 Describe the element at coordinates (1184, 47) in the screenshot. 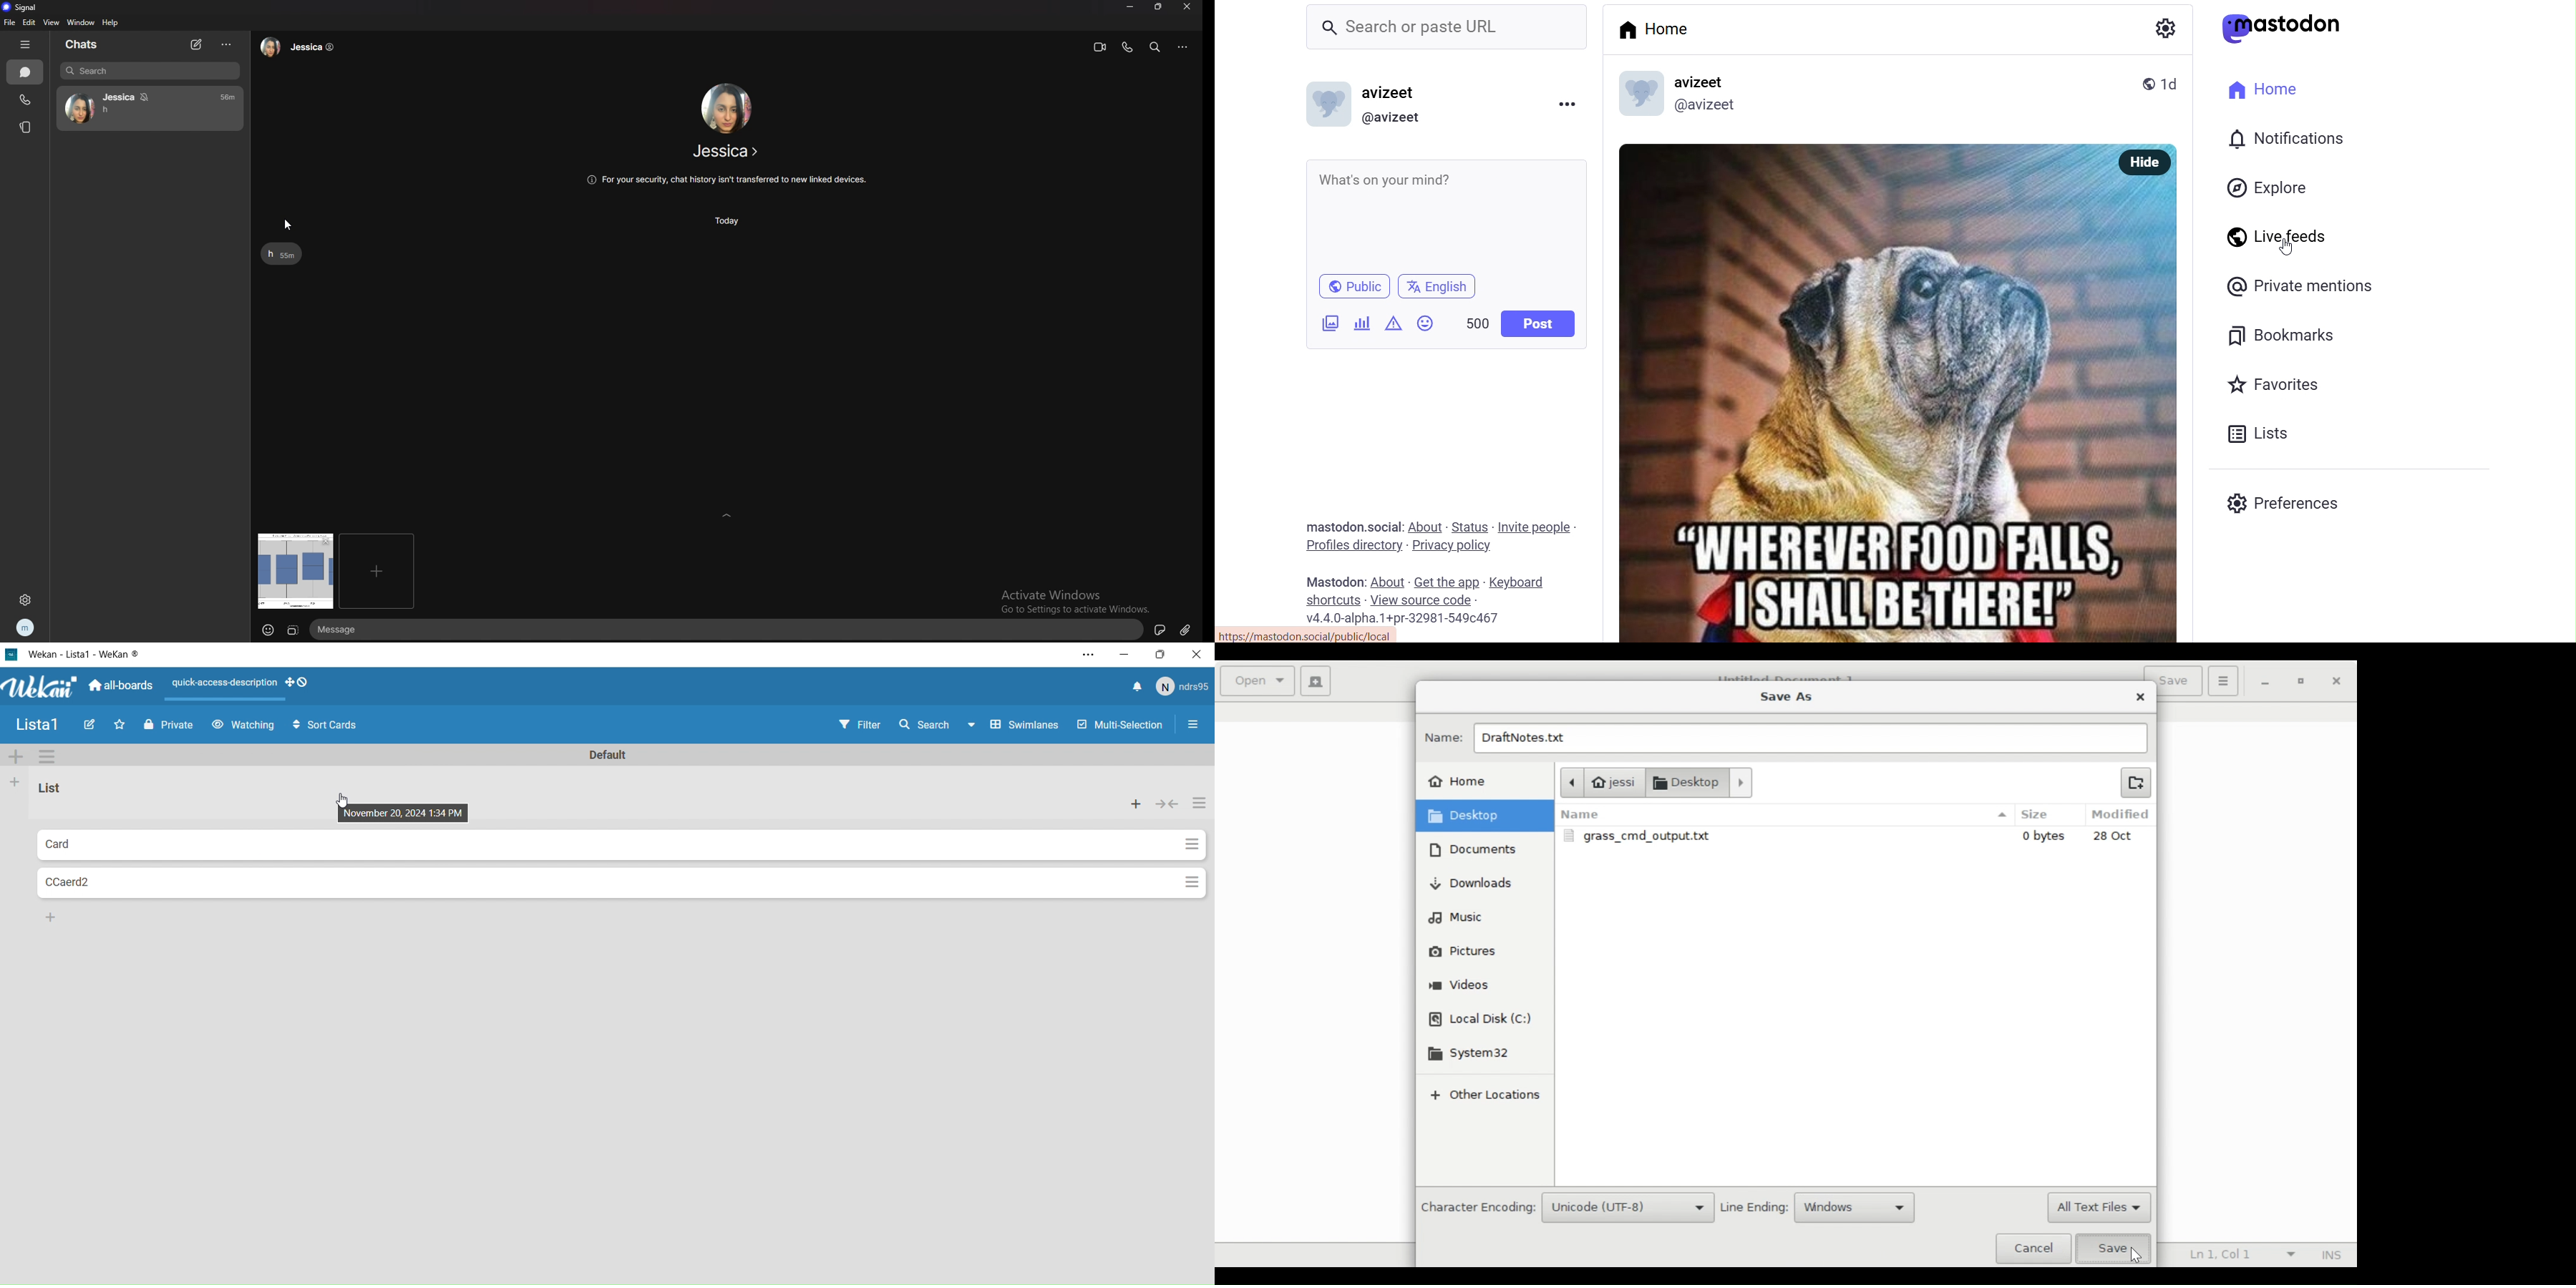

I see `options` at that location.